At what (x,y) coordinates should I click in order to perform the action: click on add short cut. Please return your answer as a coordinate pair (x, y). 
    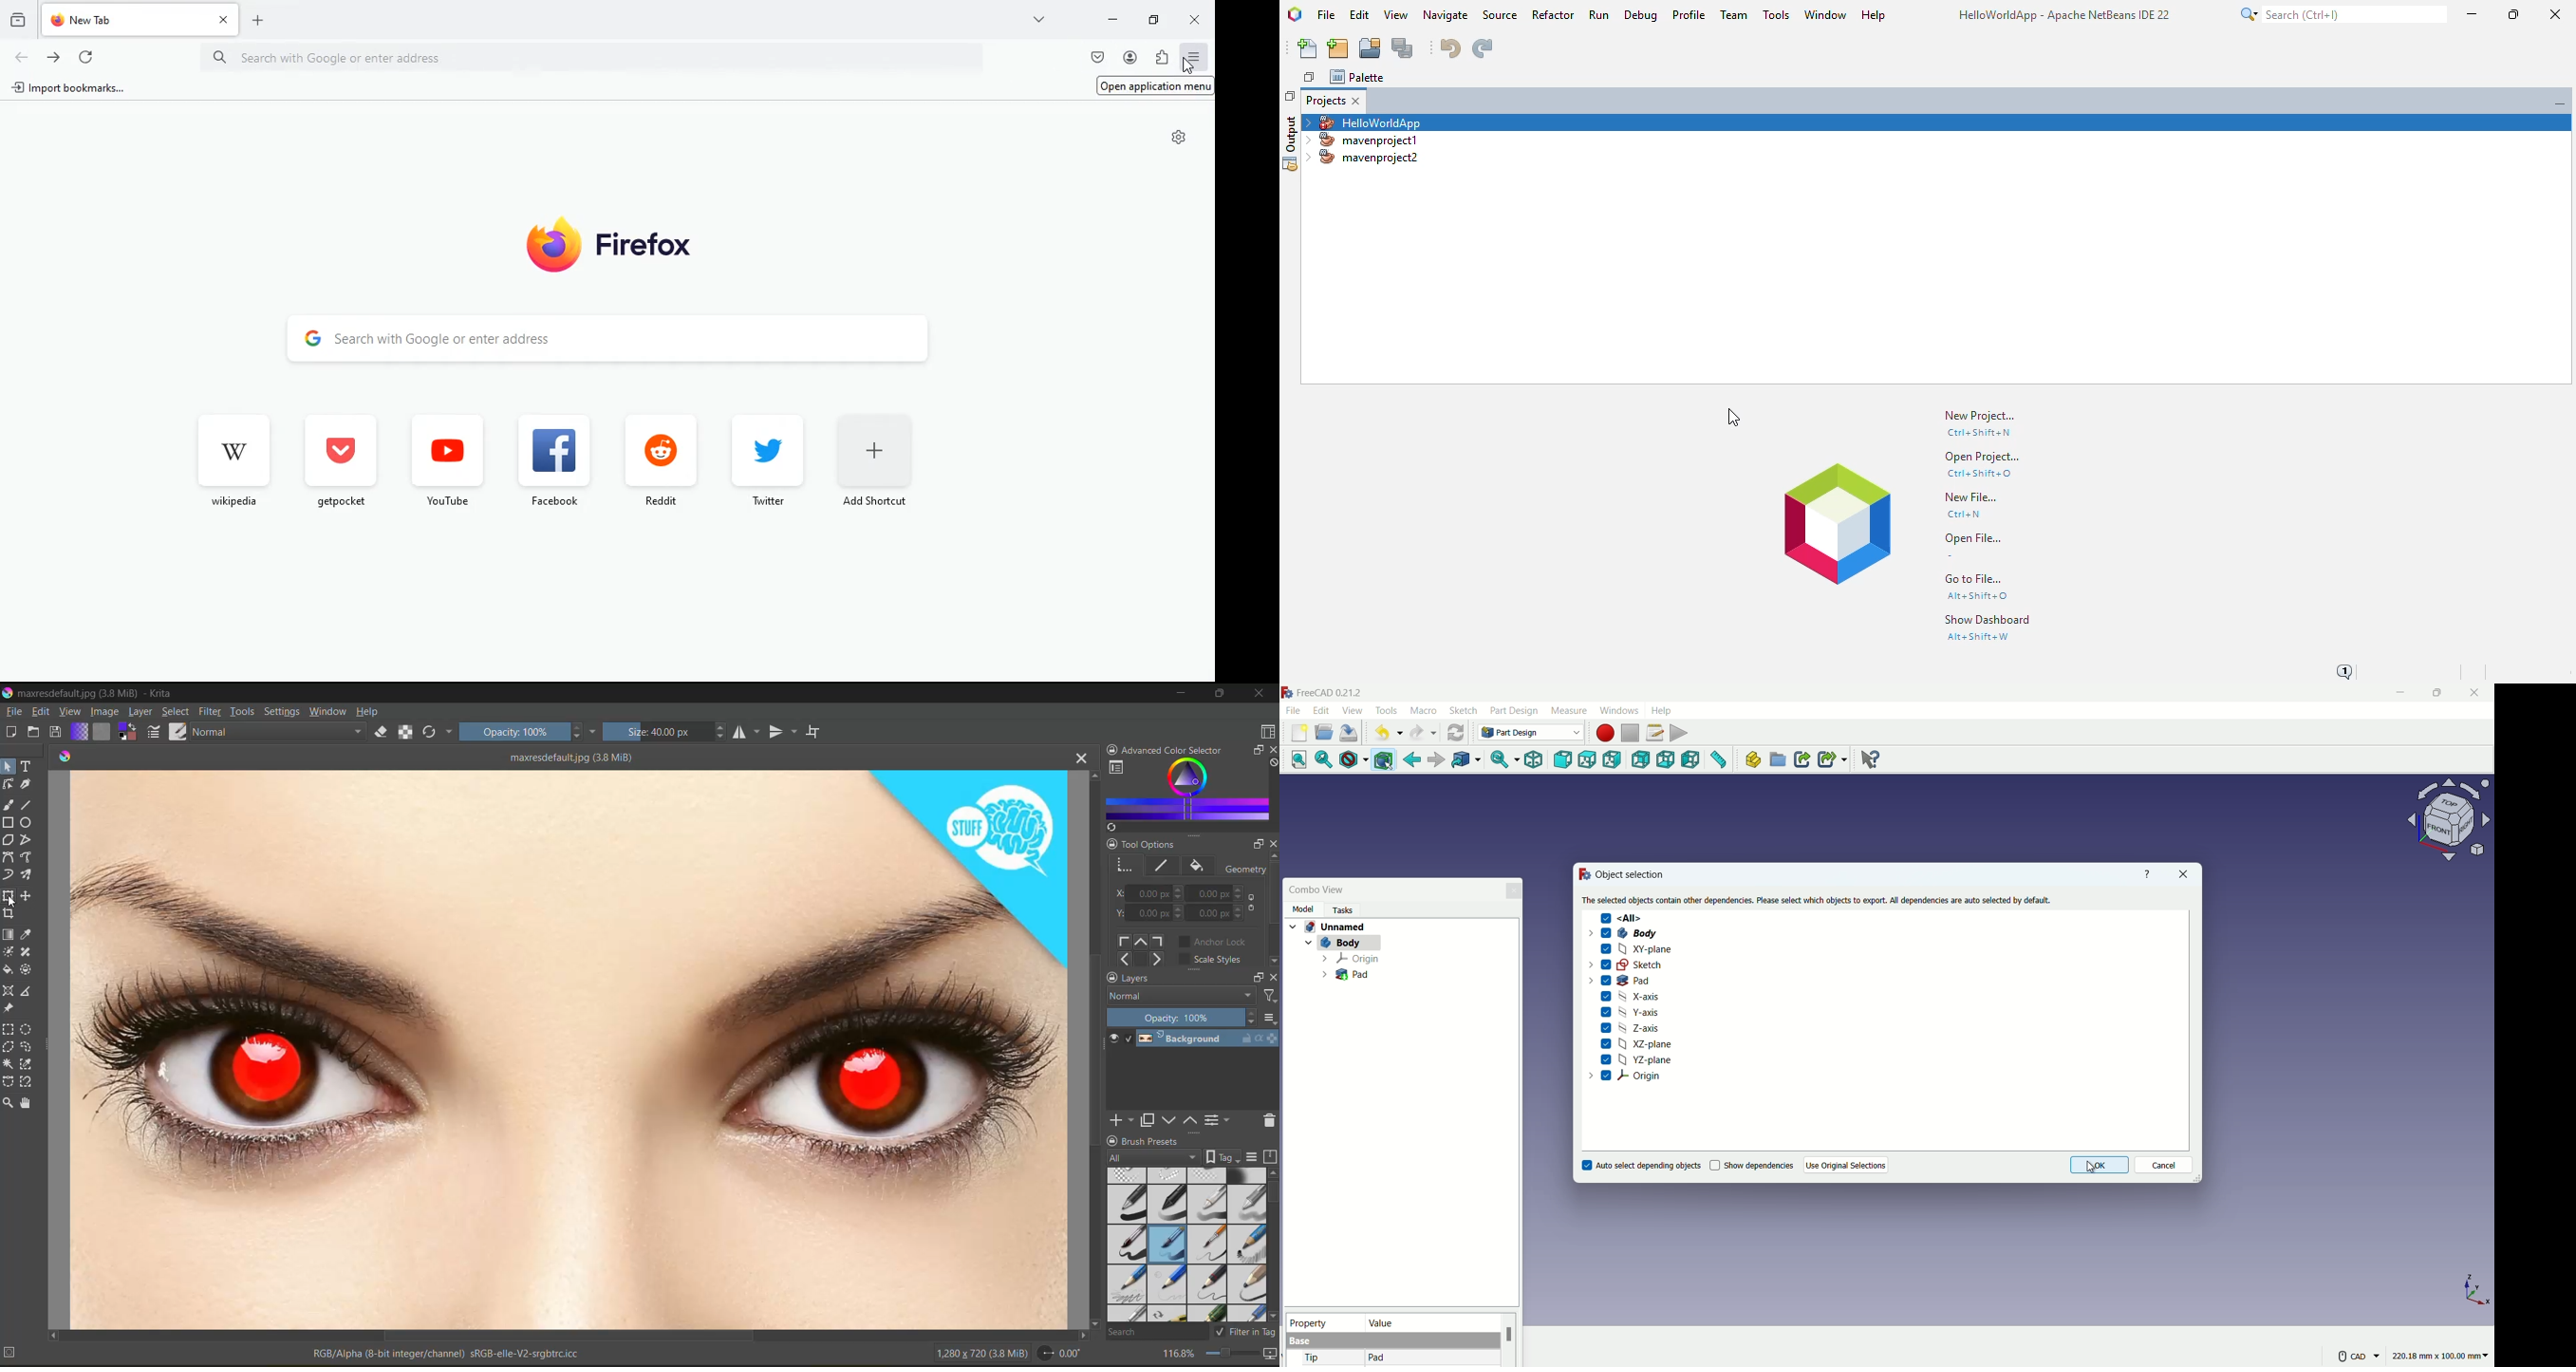
    Looking at the image, I should click on (876, 465).